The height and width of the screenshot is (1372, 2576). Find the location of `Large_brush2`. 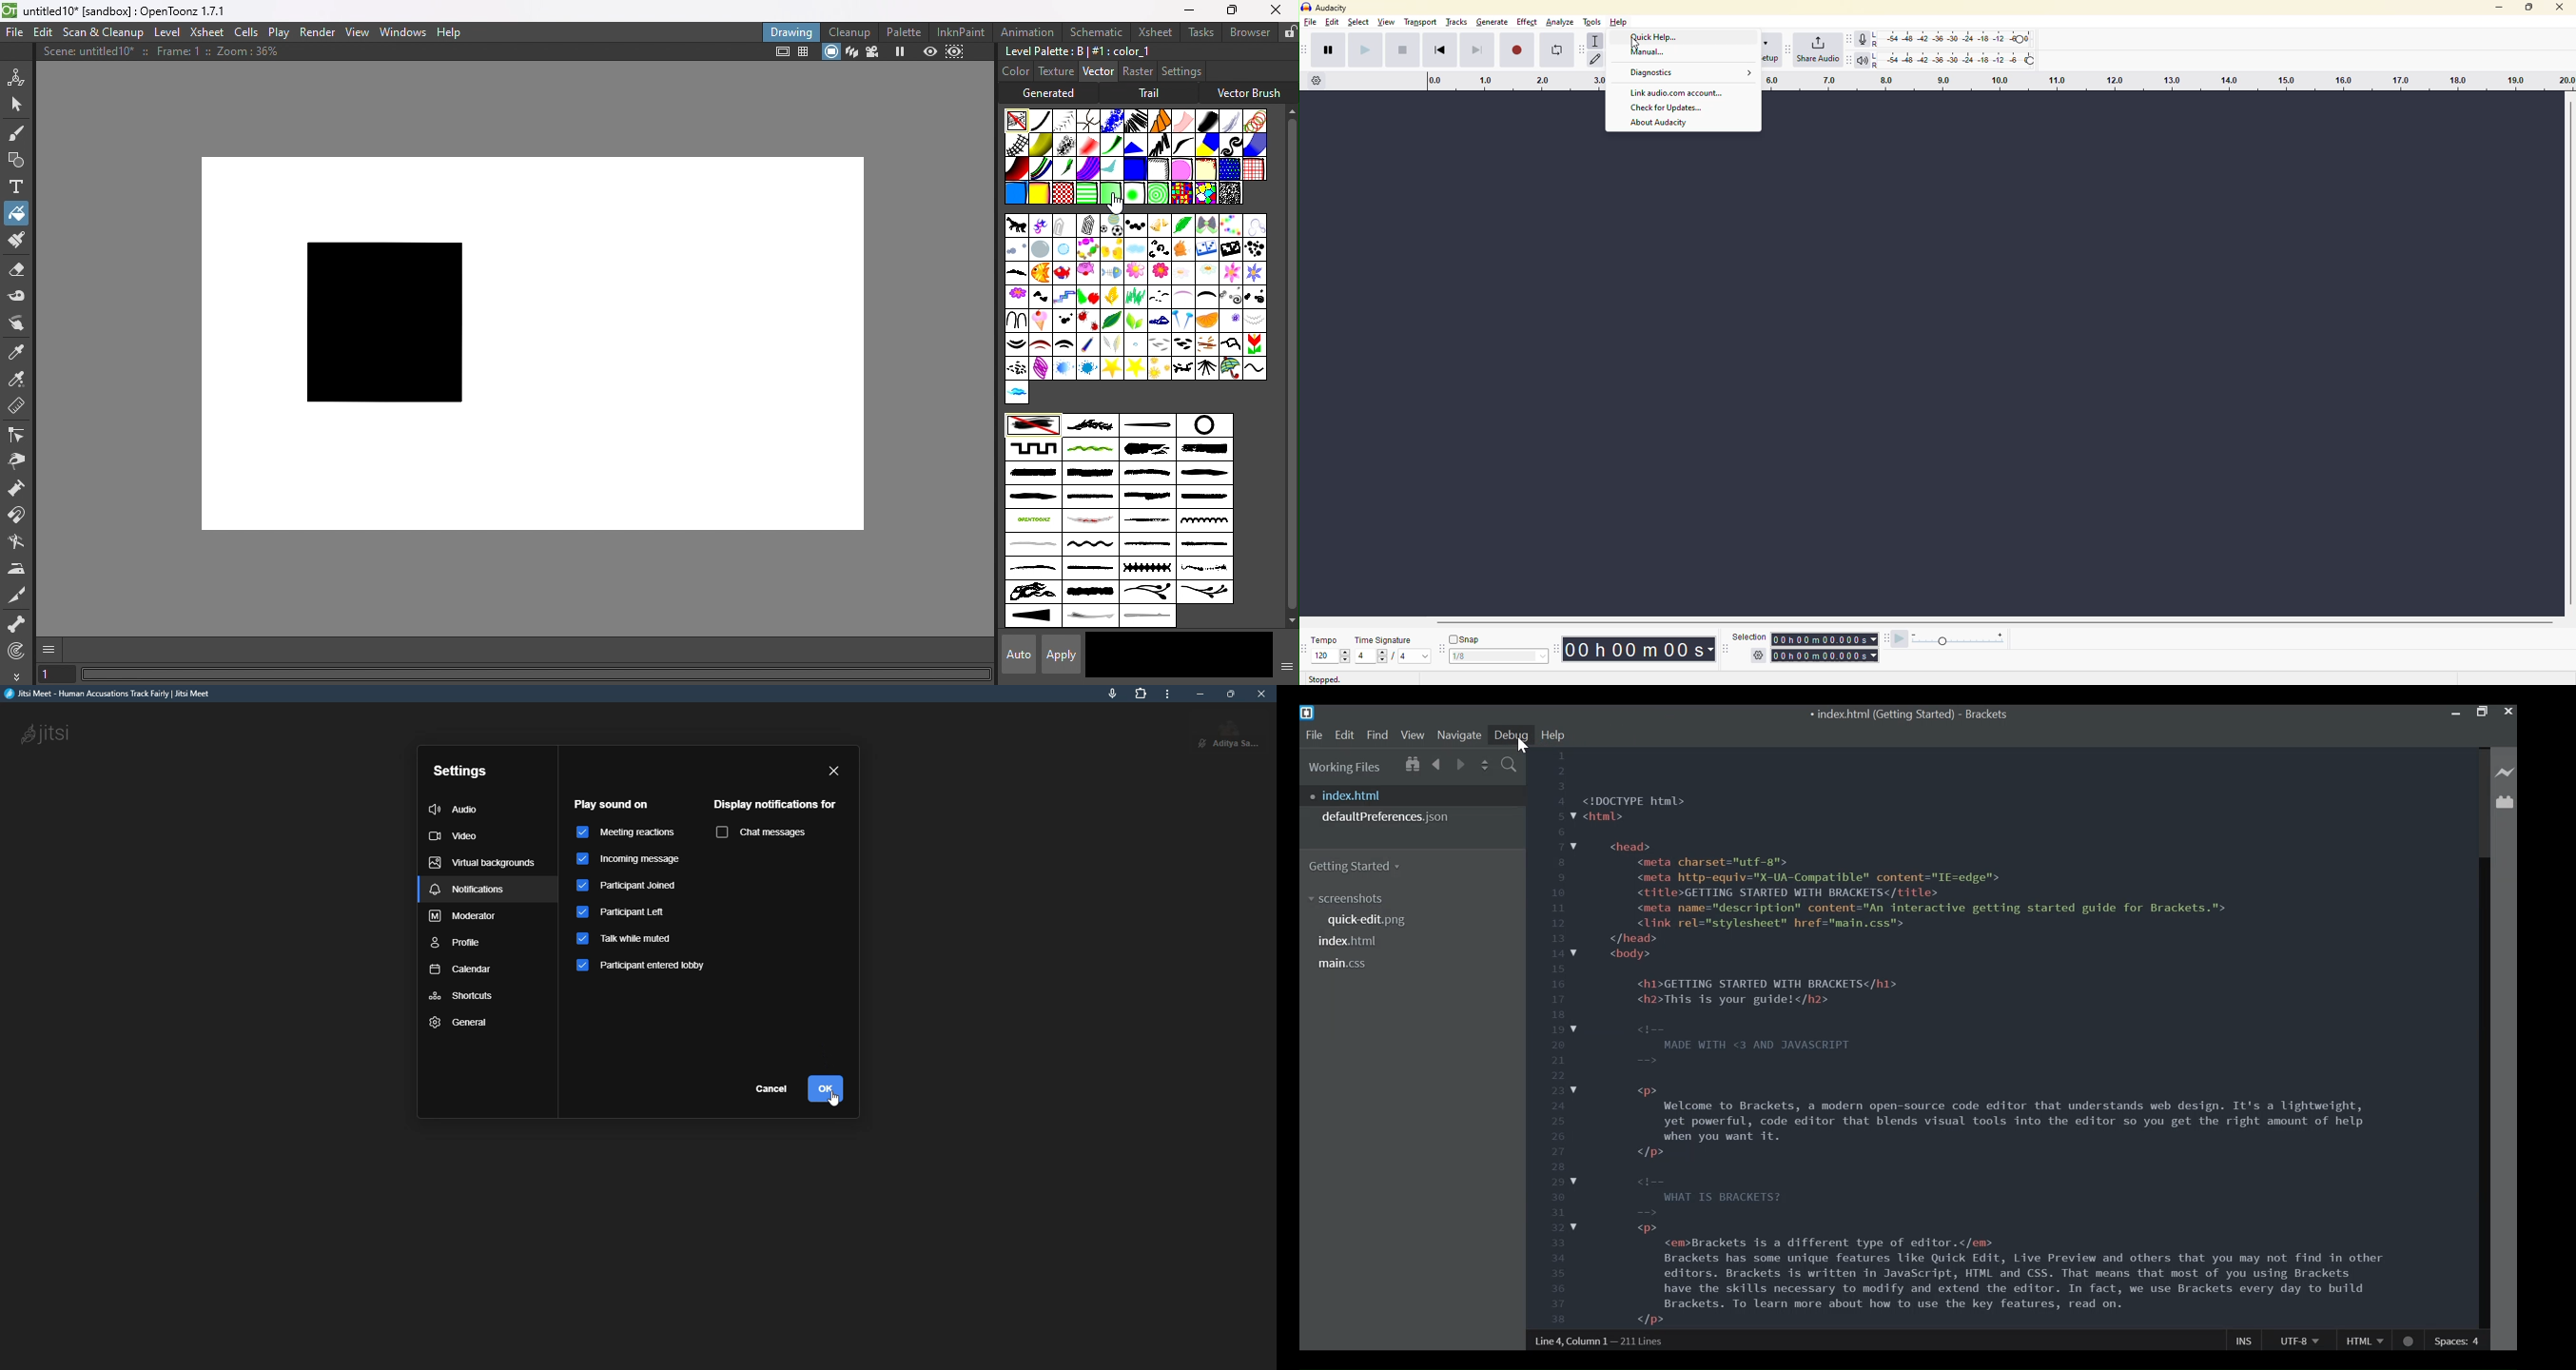

Large_brush2 is located at coordinates (1205, 450).